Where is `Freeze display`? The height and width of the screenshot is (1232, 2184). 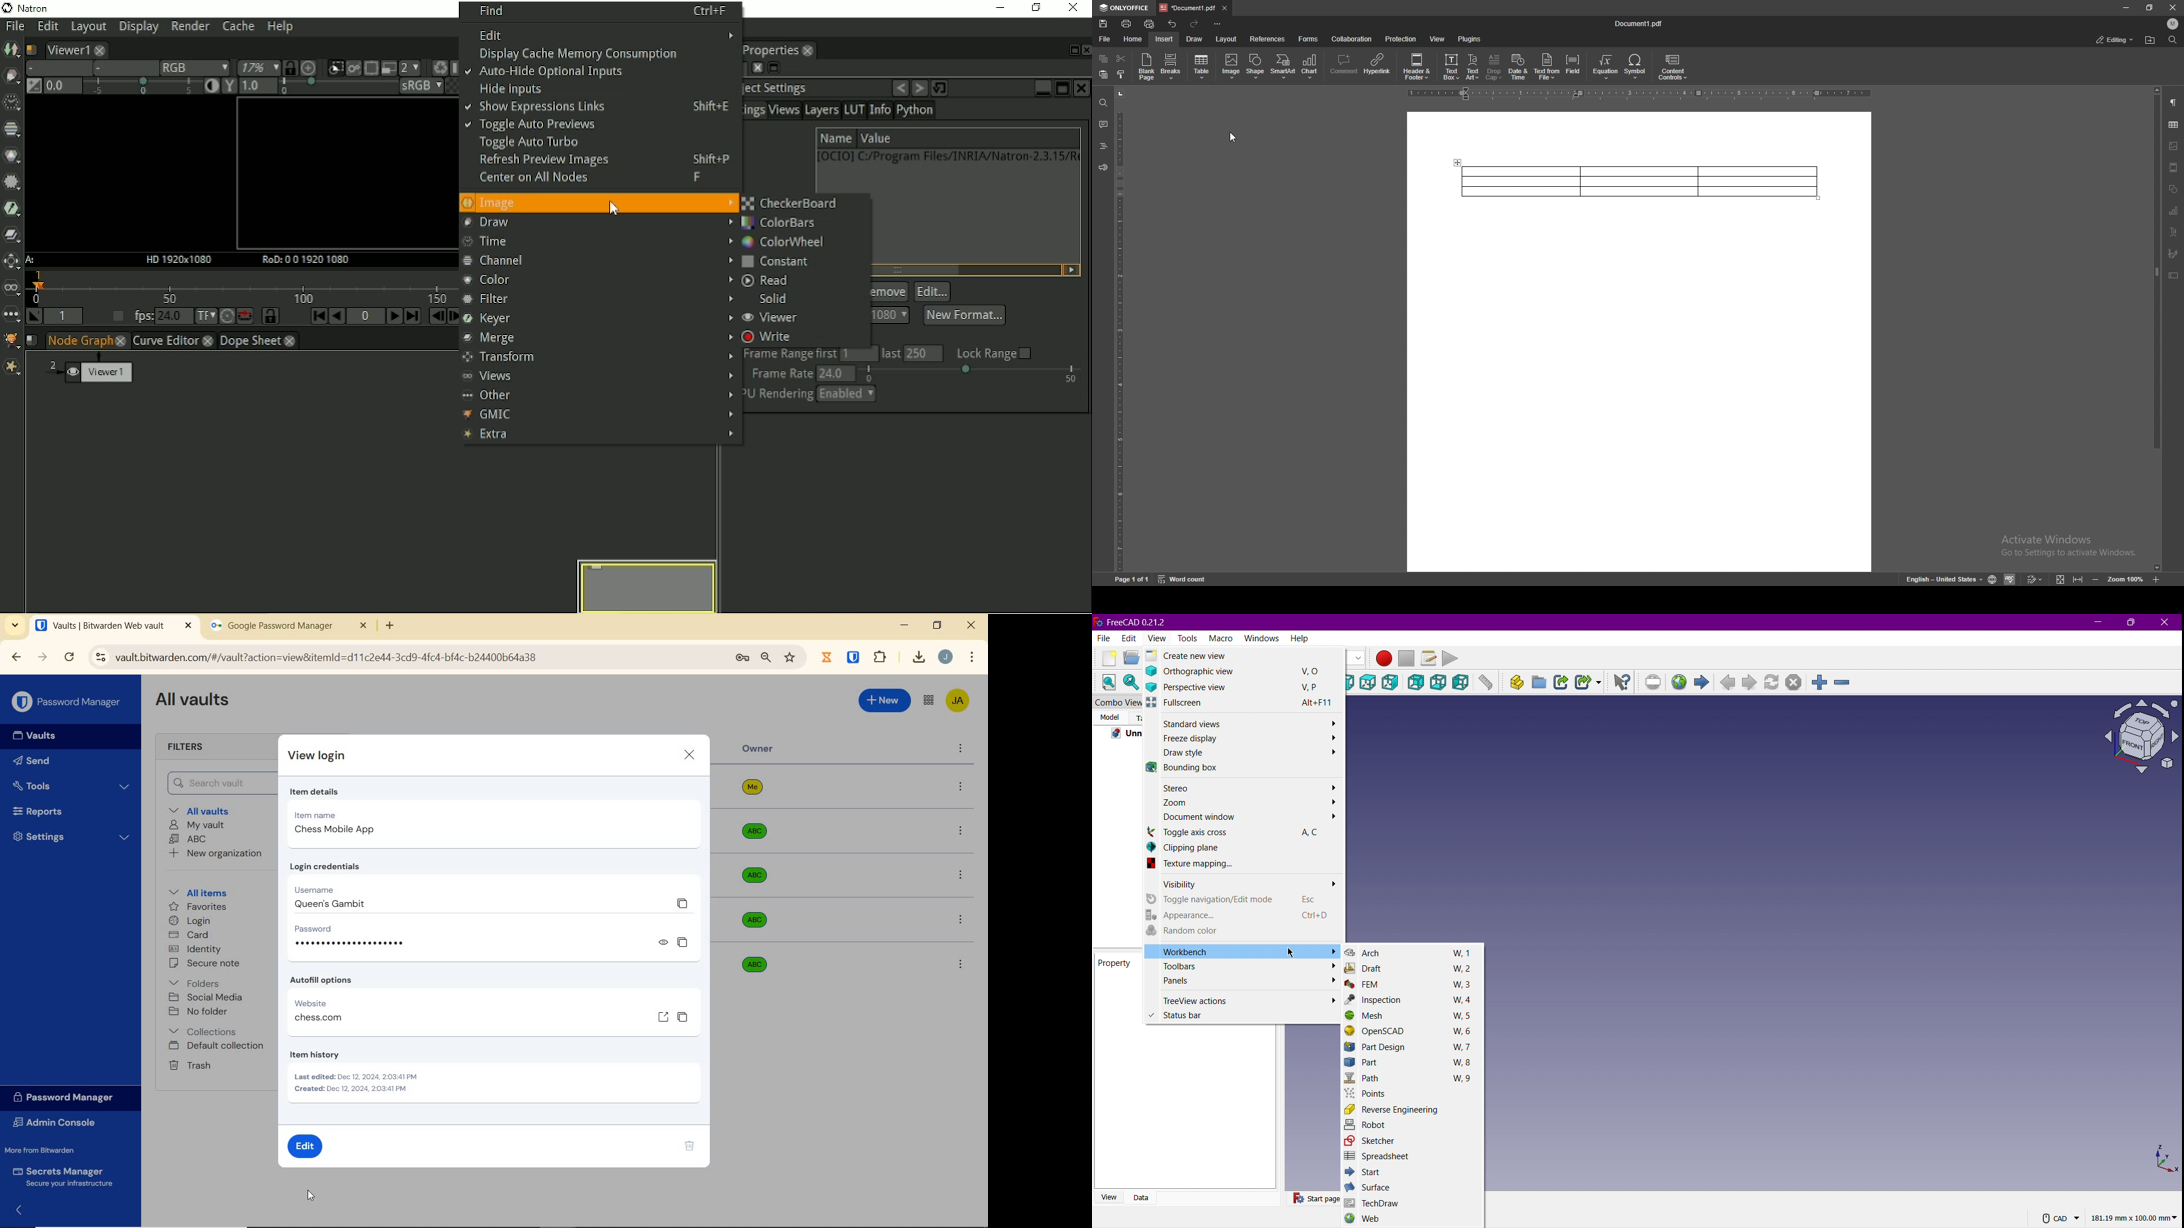 Freeze display is located at coordinates (1242, 739).